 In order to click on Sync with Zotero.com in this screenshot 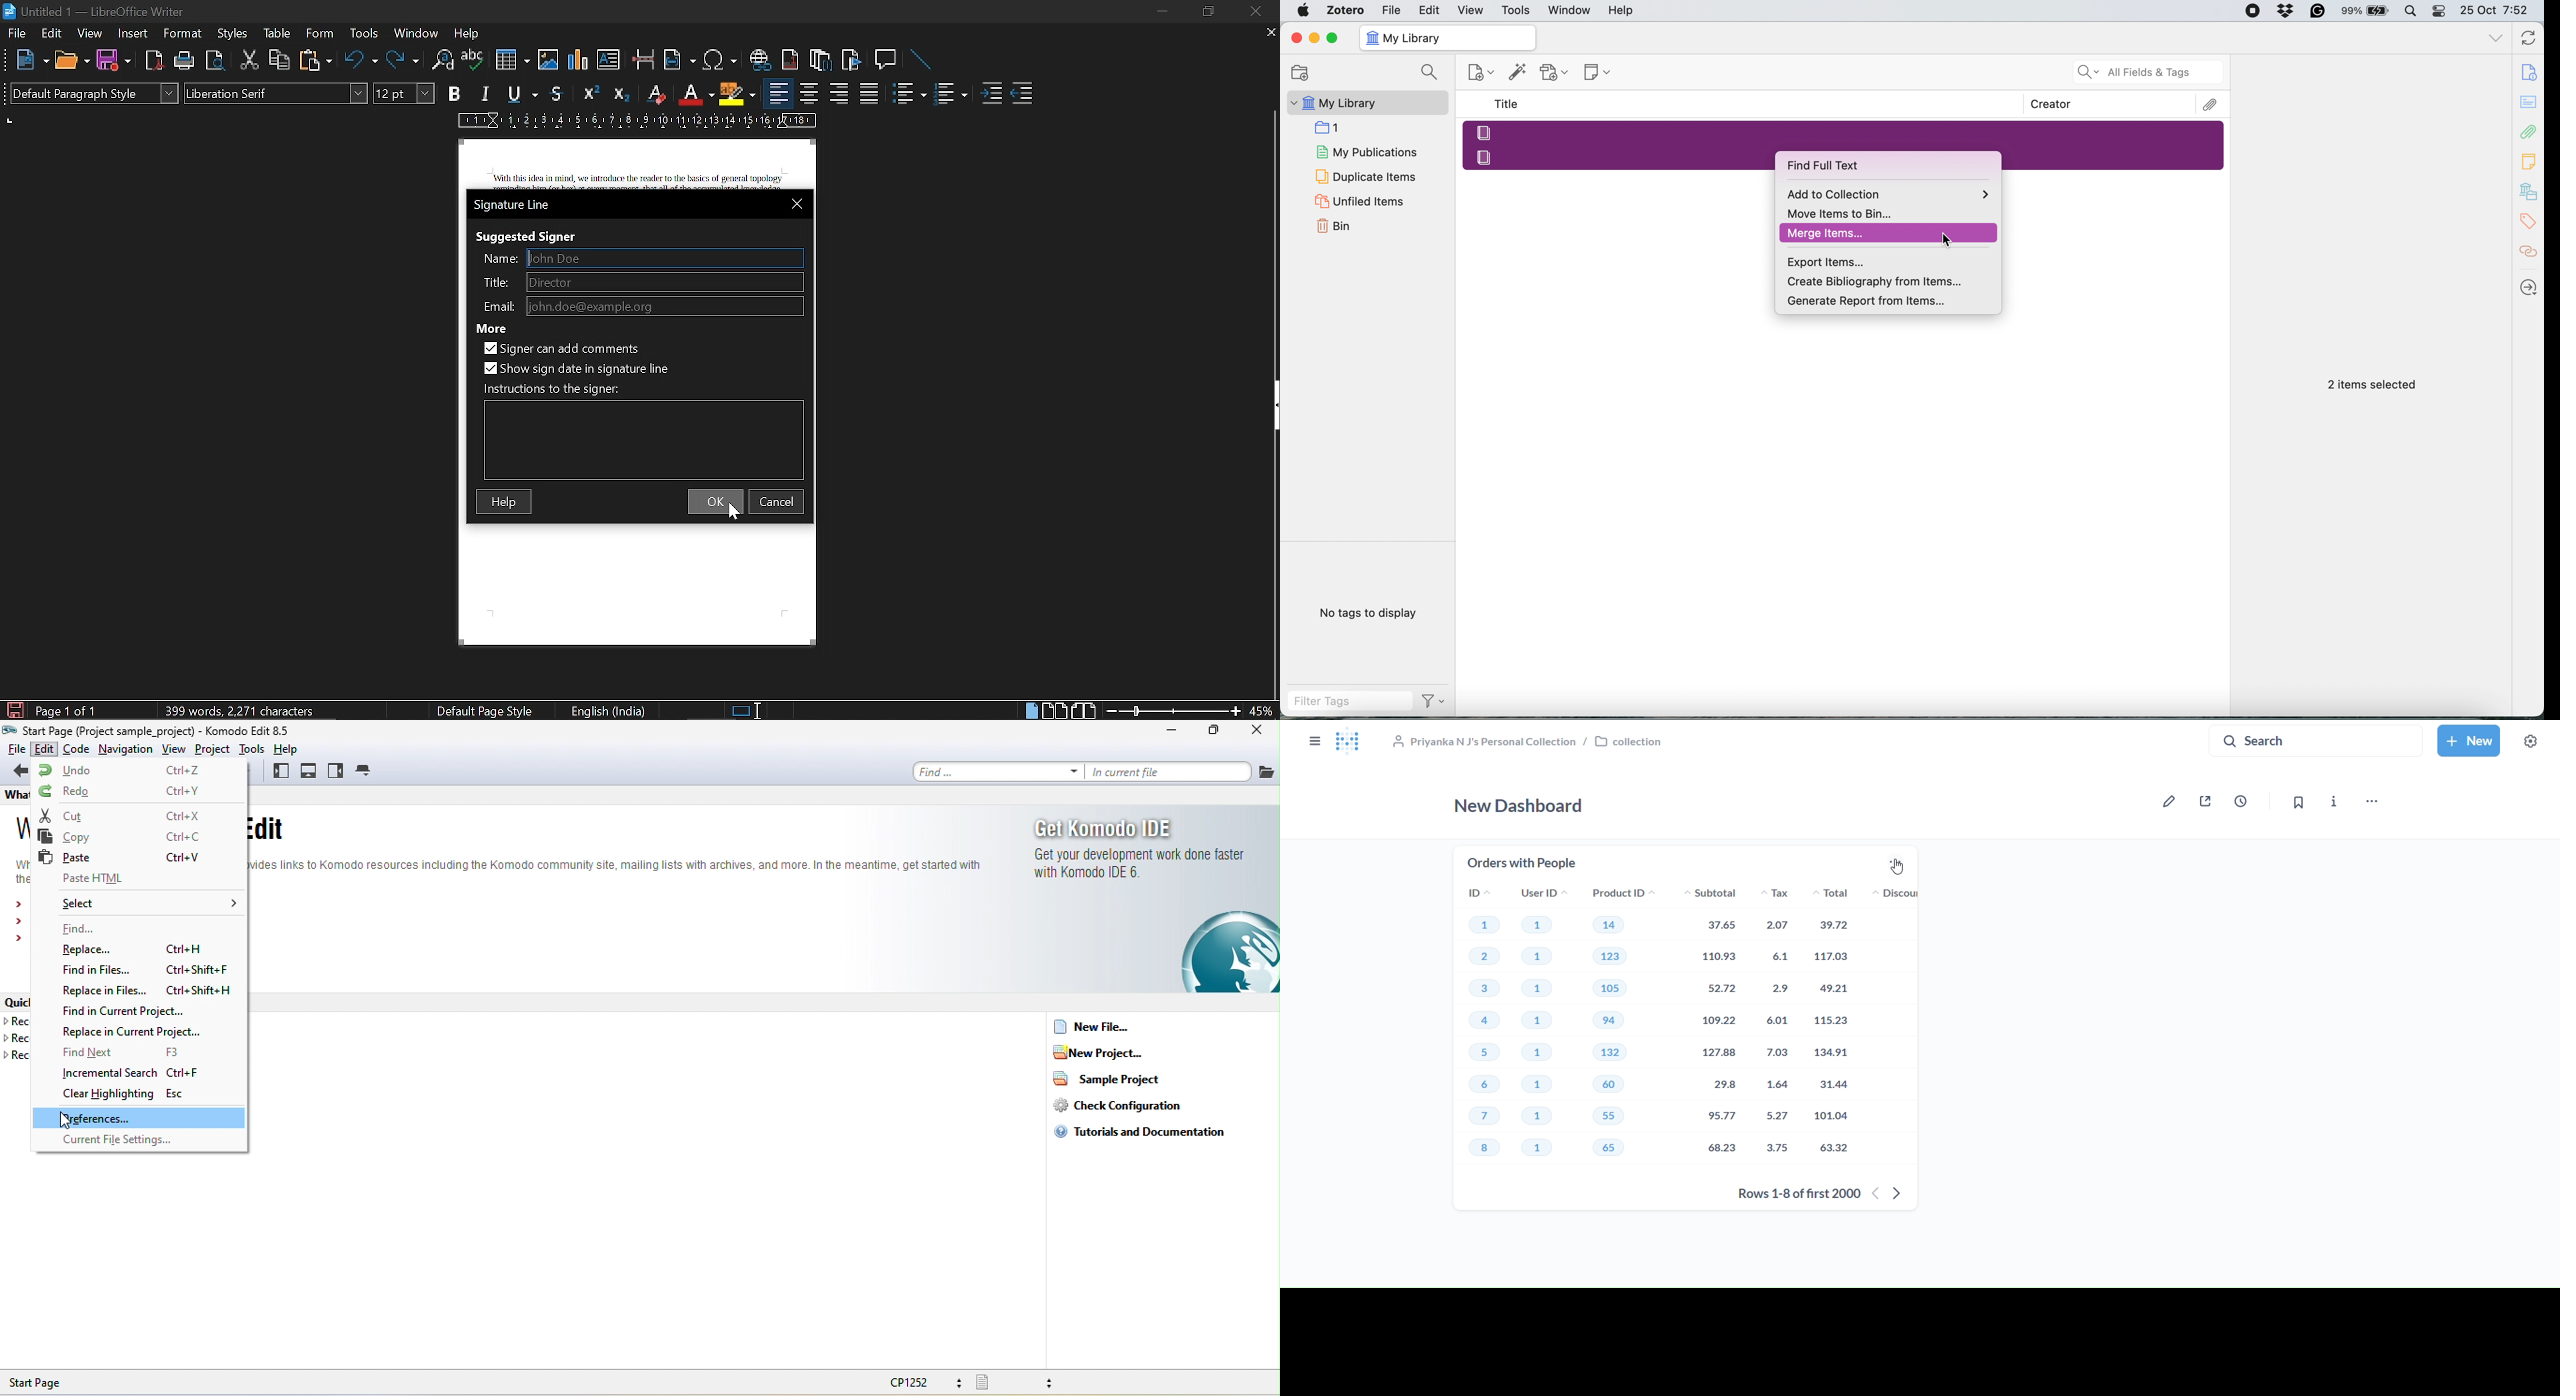, I will do `click(2529, 40)`.